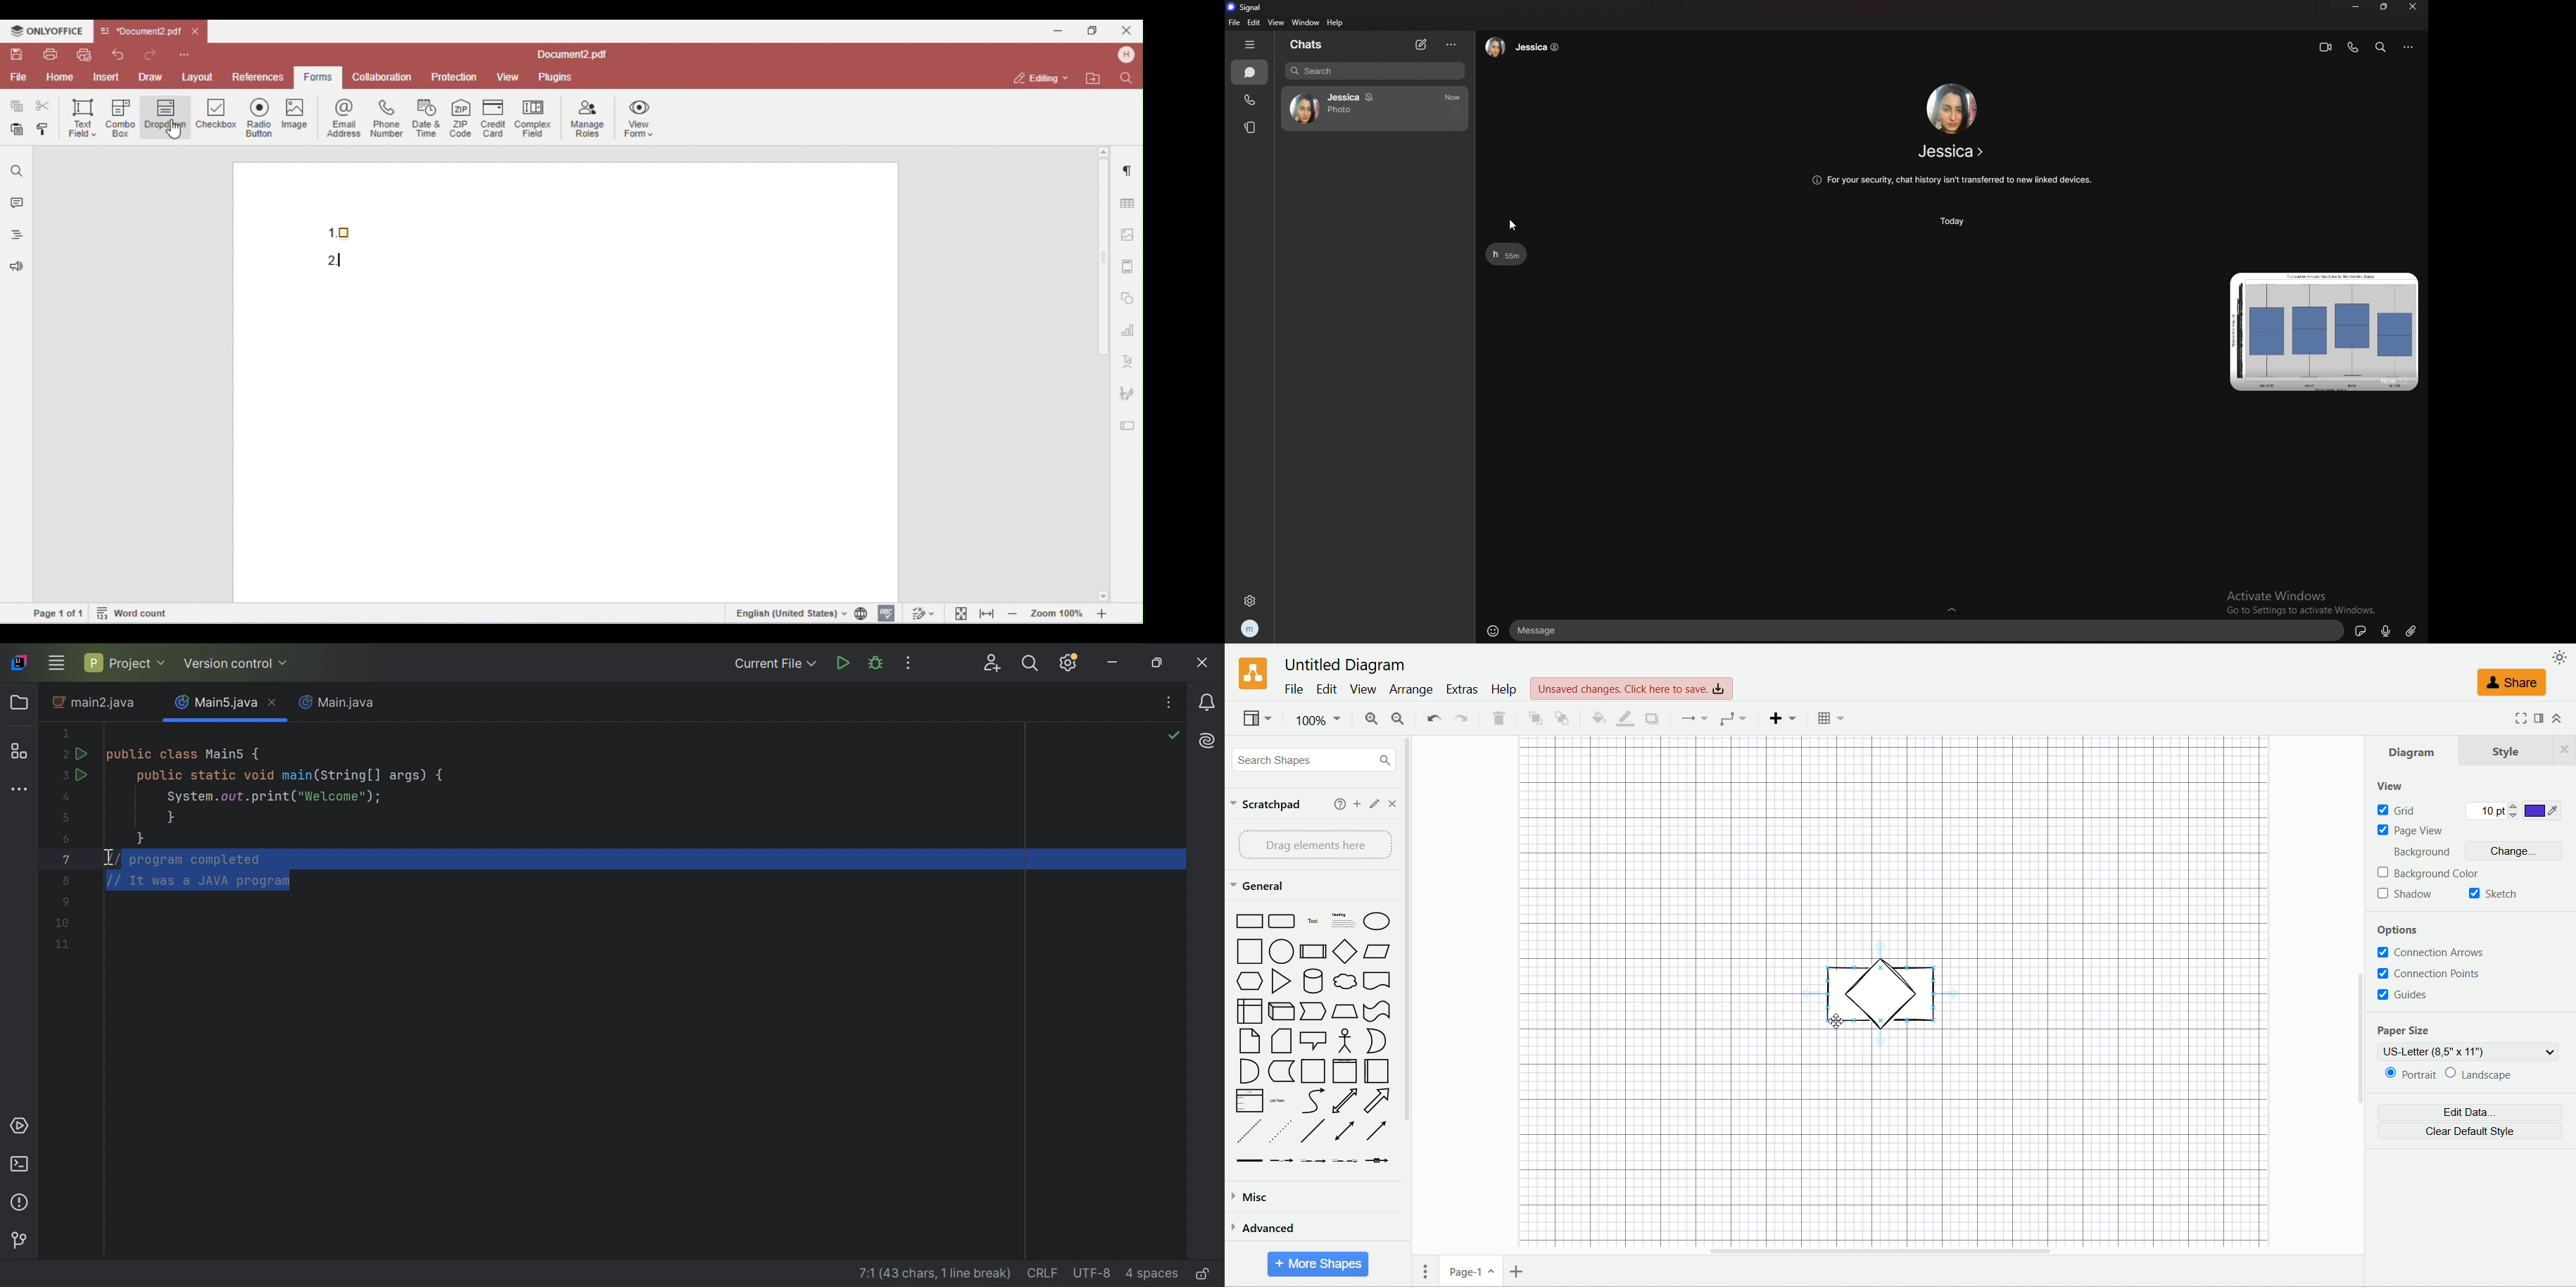 This screenshot has height=1288, width=2576. I want to click on resize, so click(2385, 9).